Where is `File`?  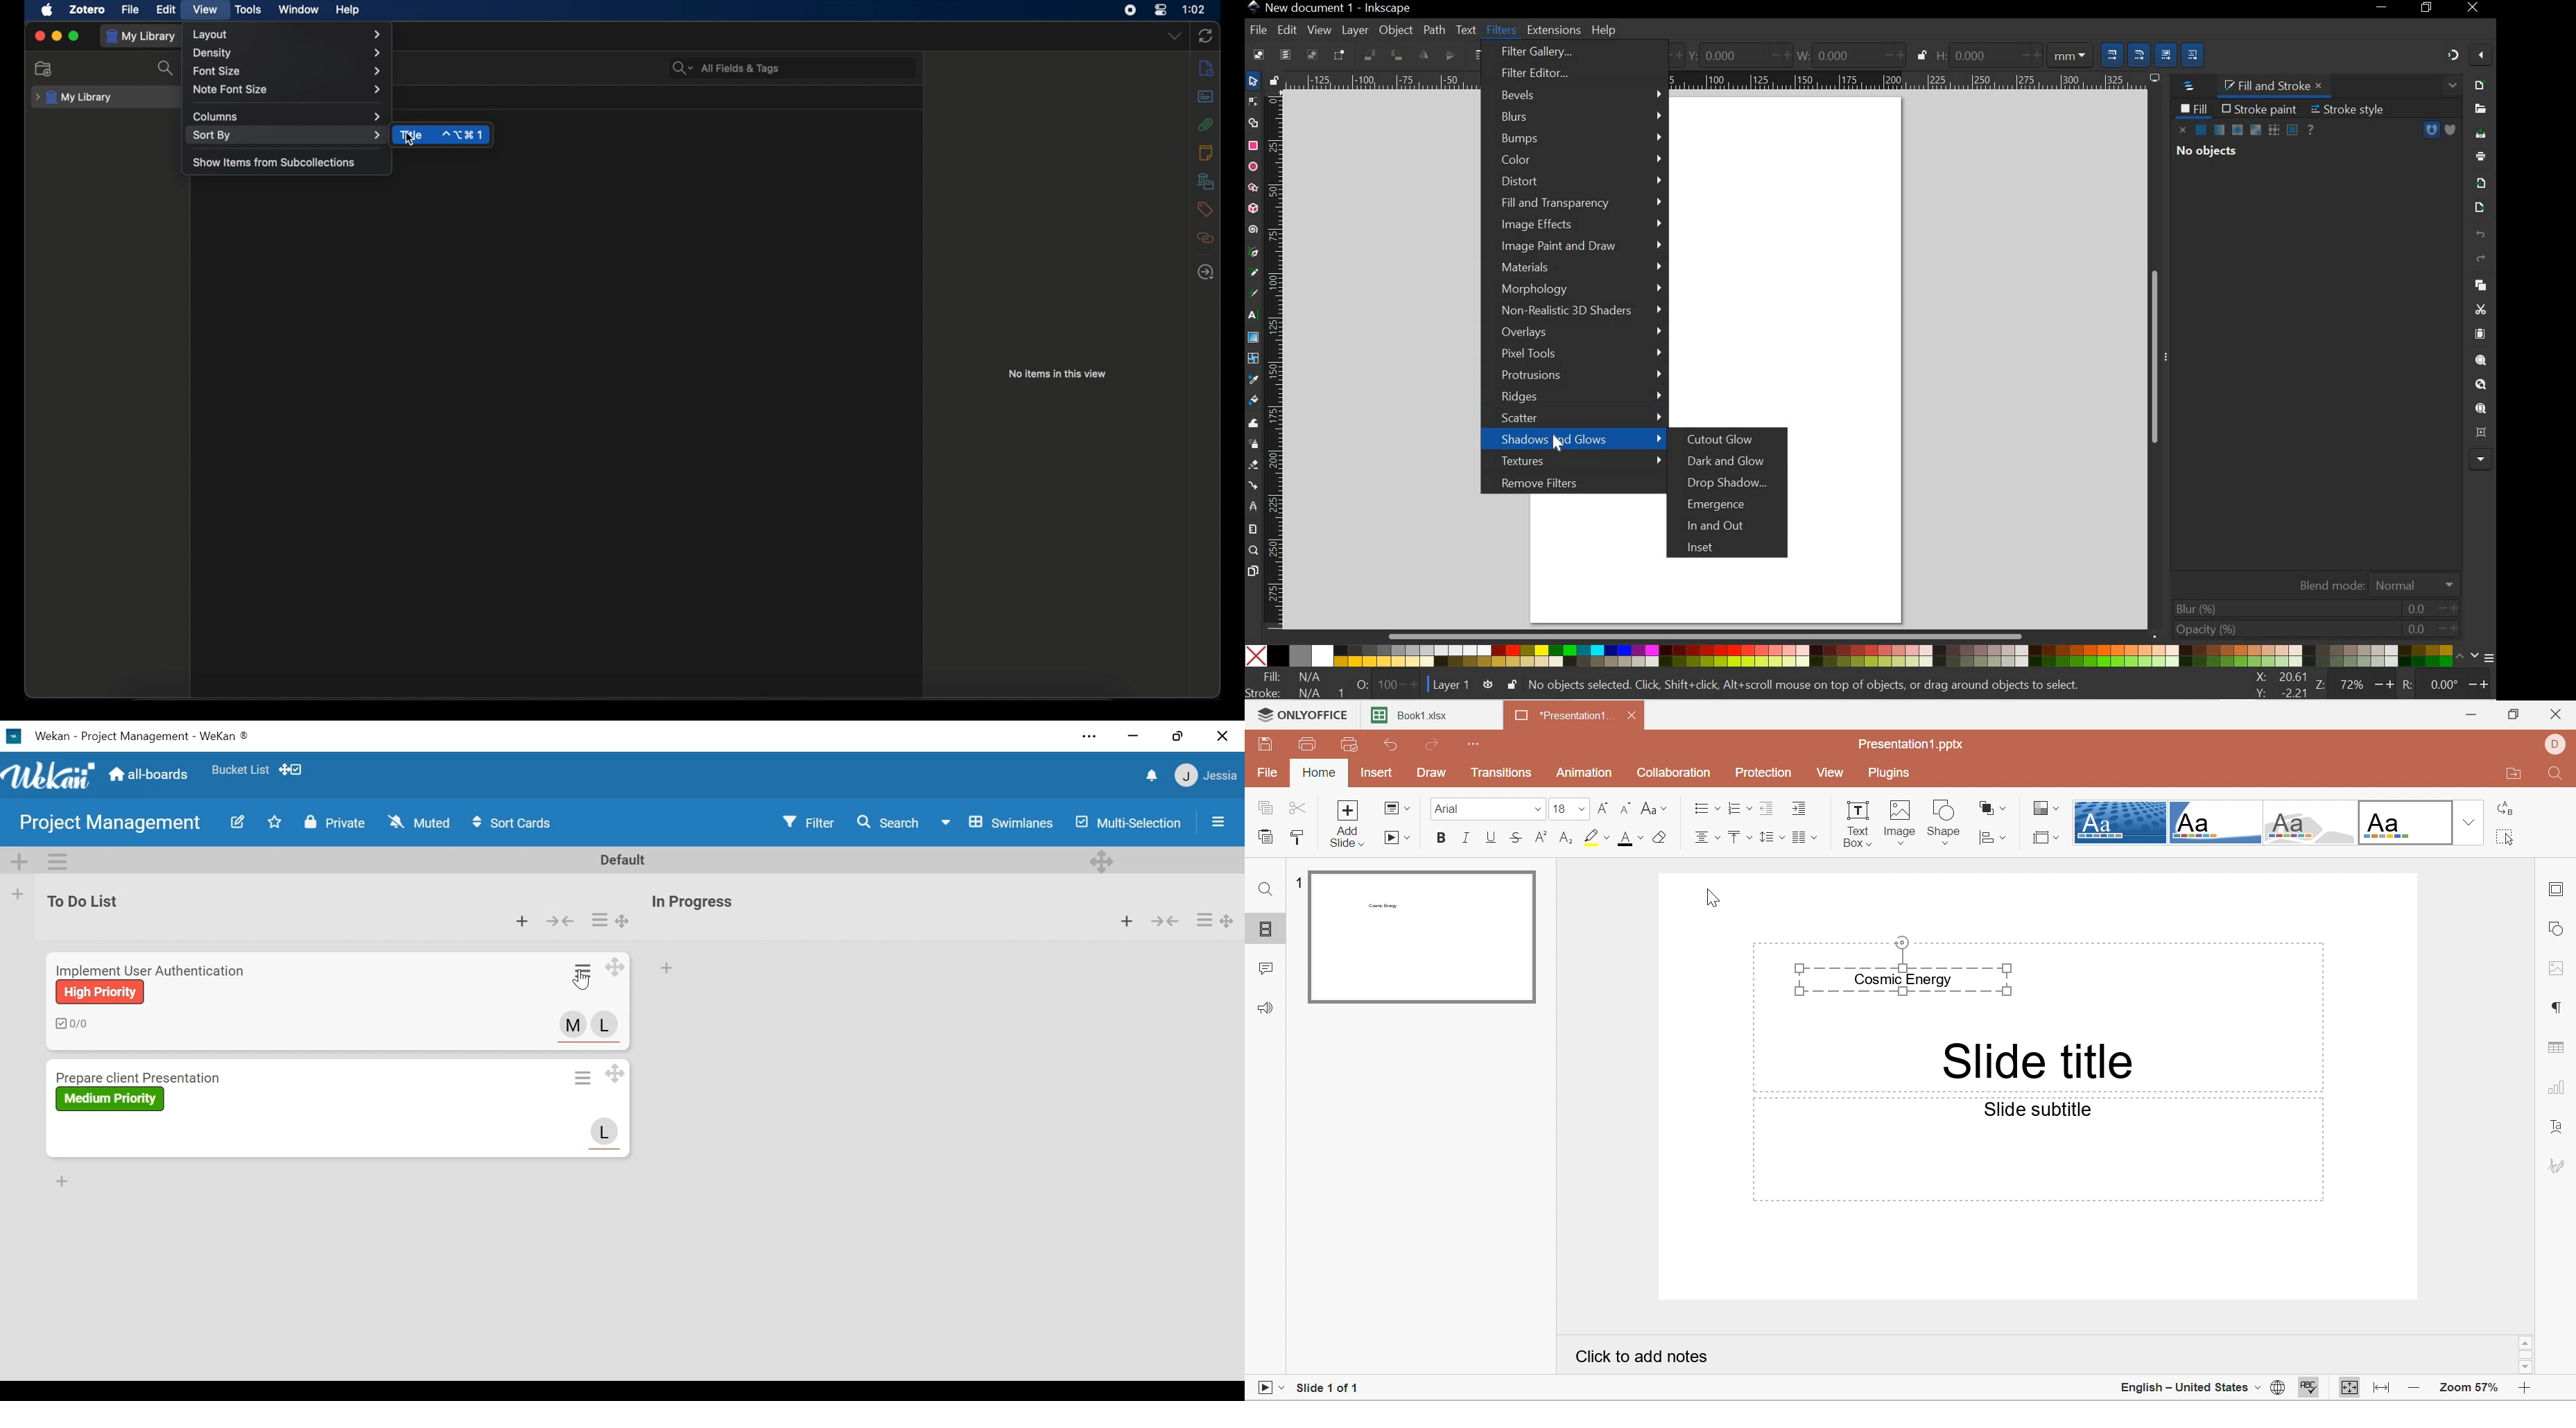 File is located at coordinates (1268, 773).